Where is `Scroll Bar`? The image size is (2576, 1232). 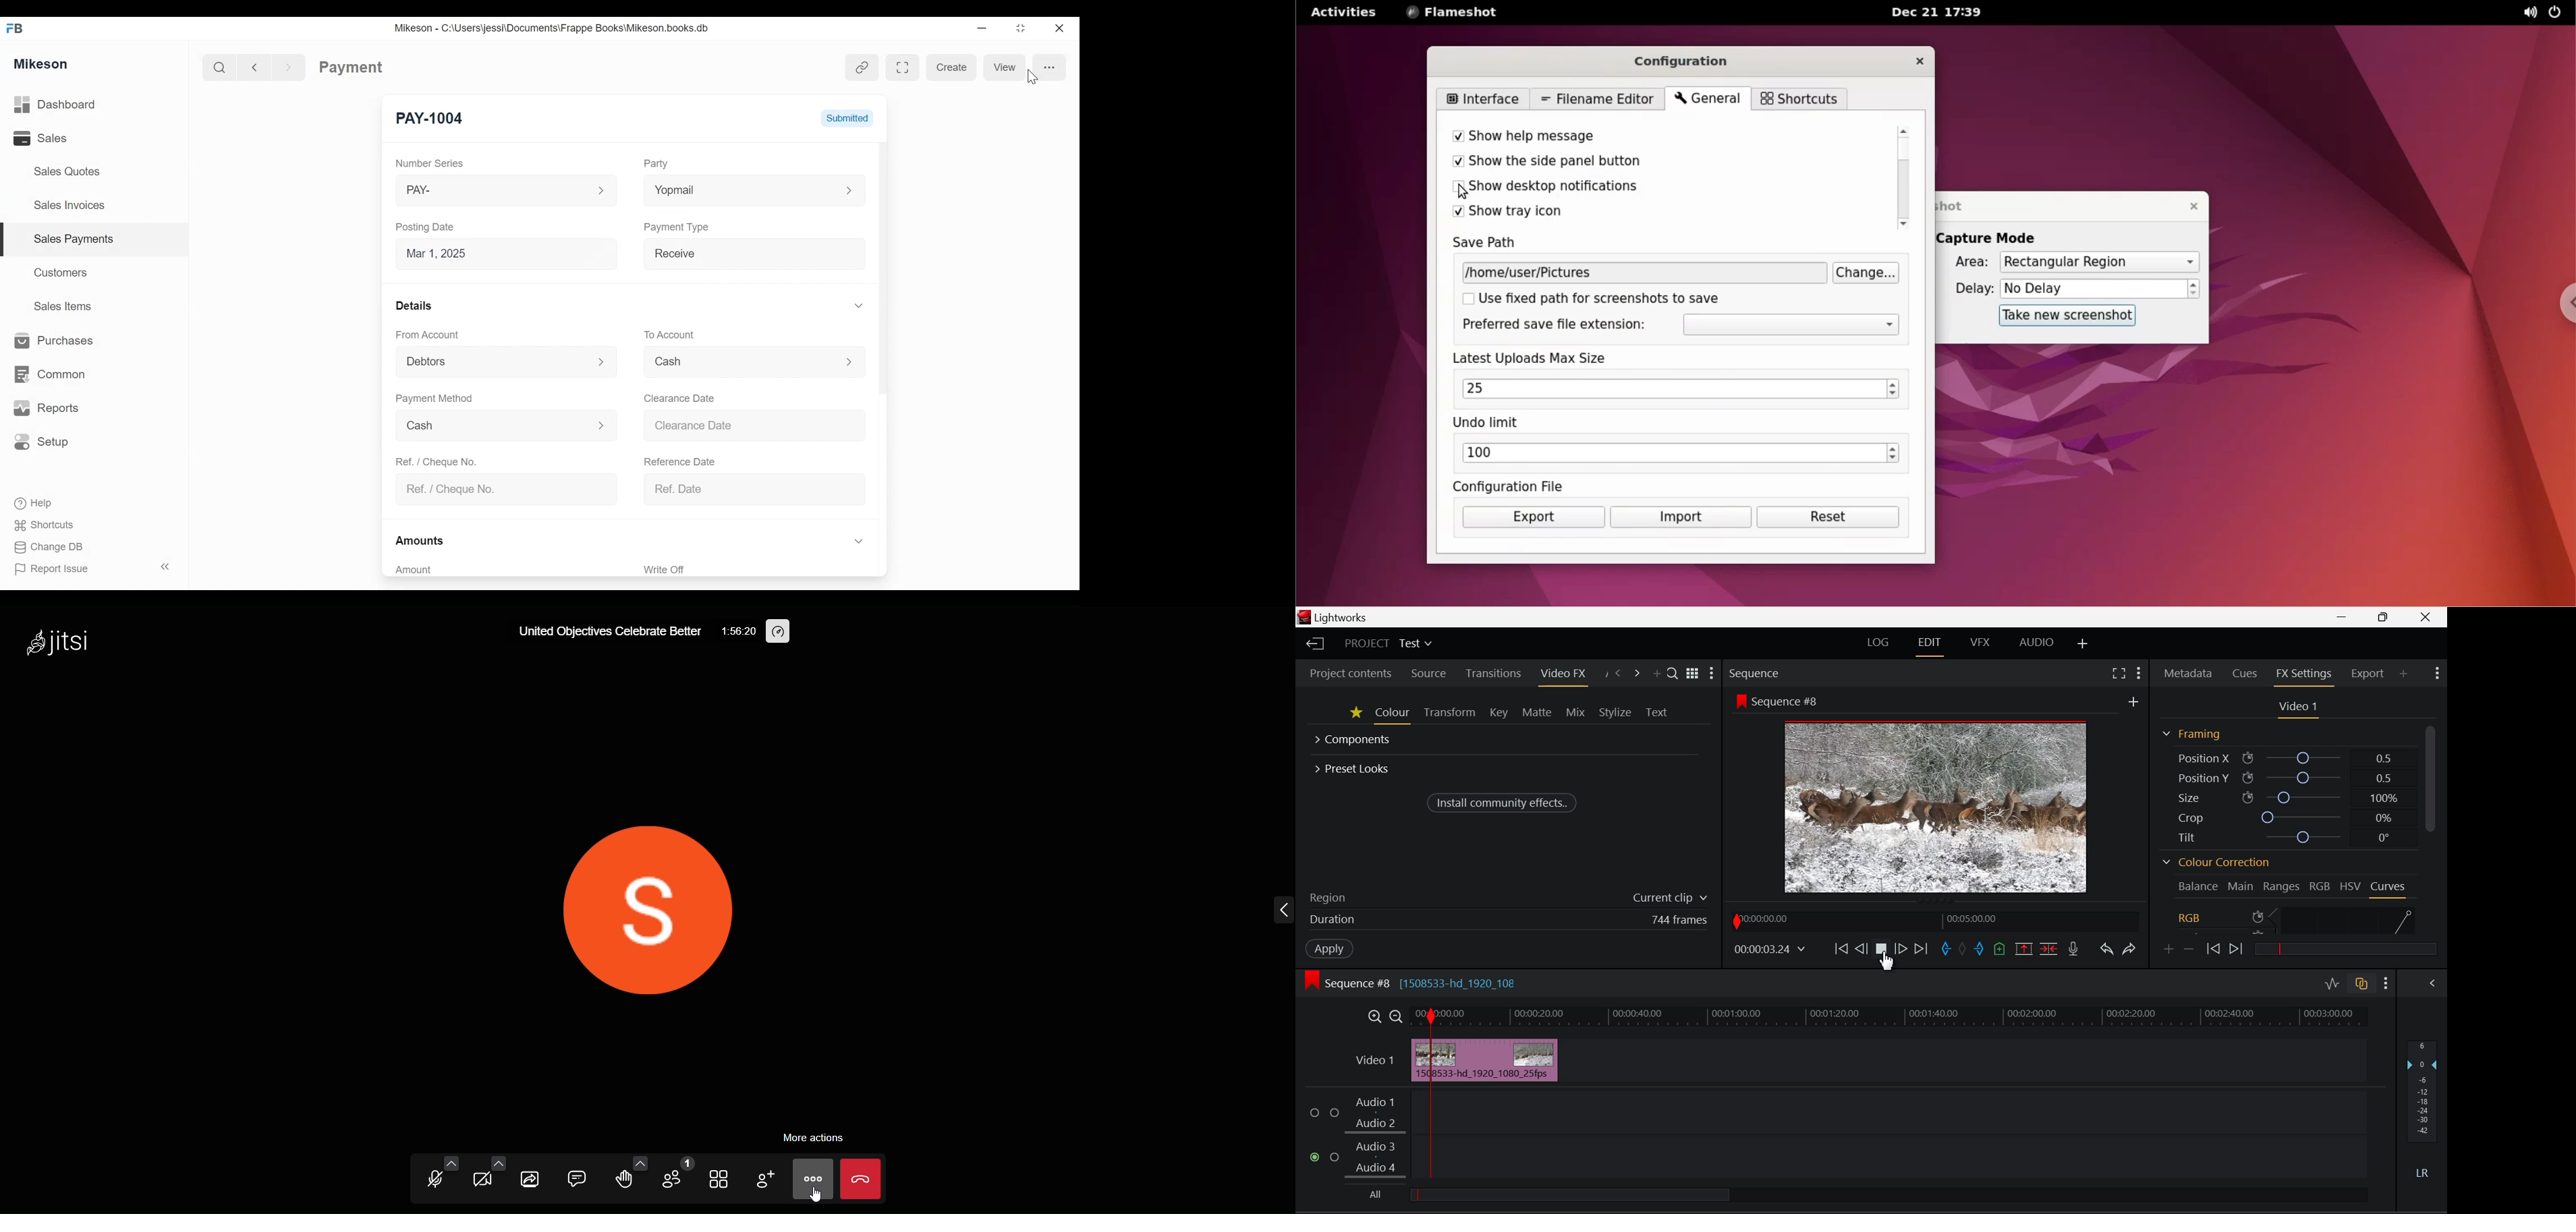 Scroll Bar is located at coordinates (2434, 831).